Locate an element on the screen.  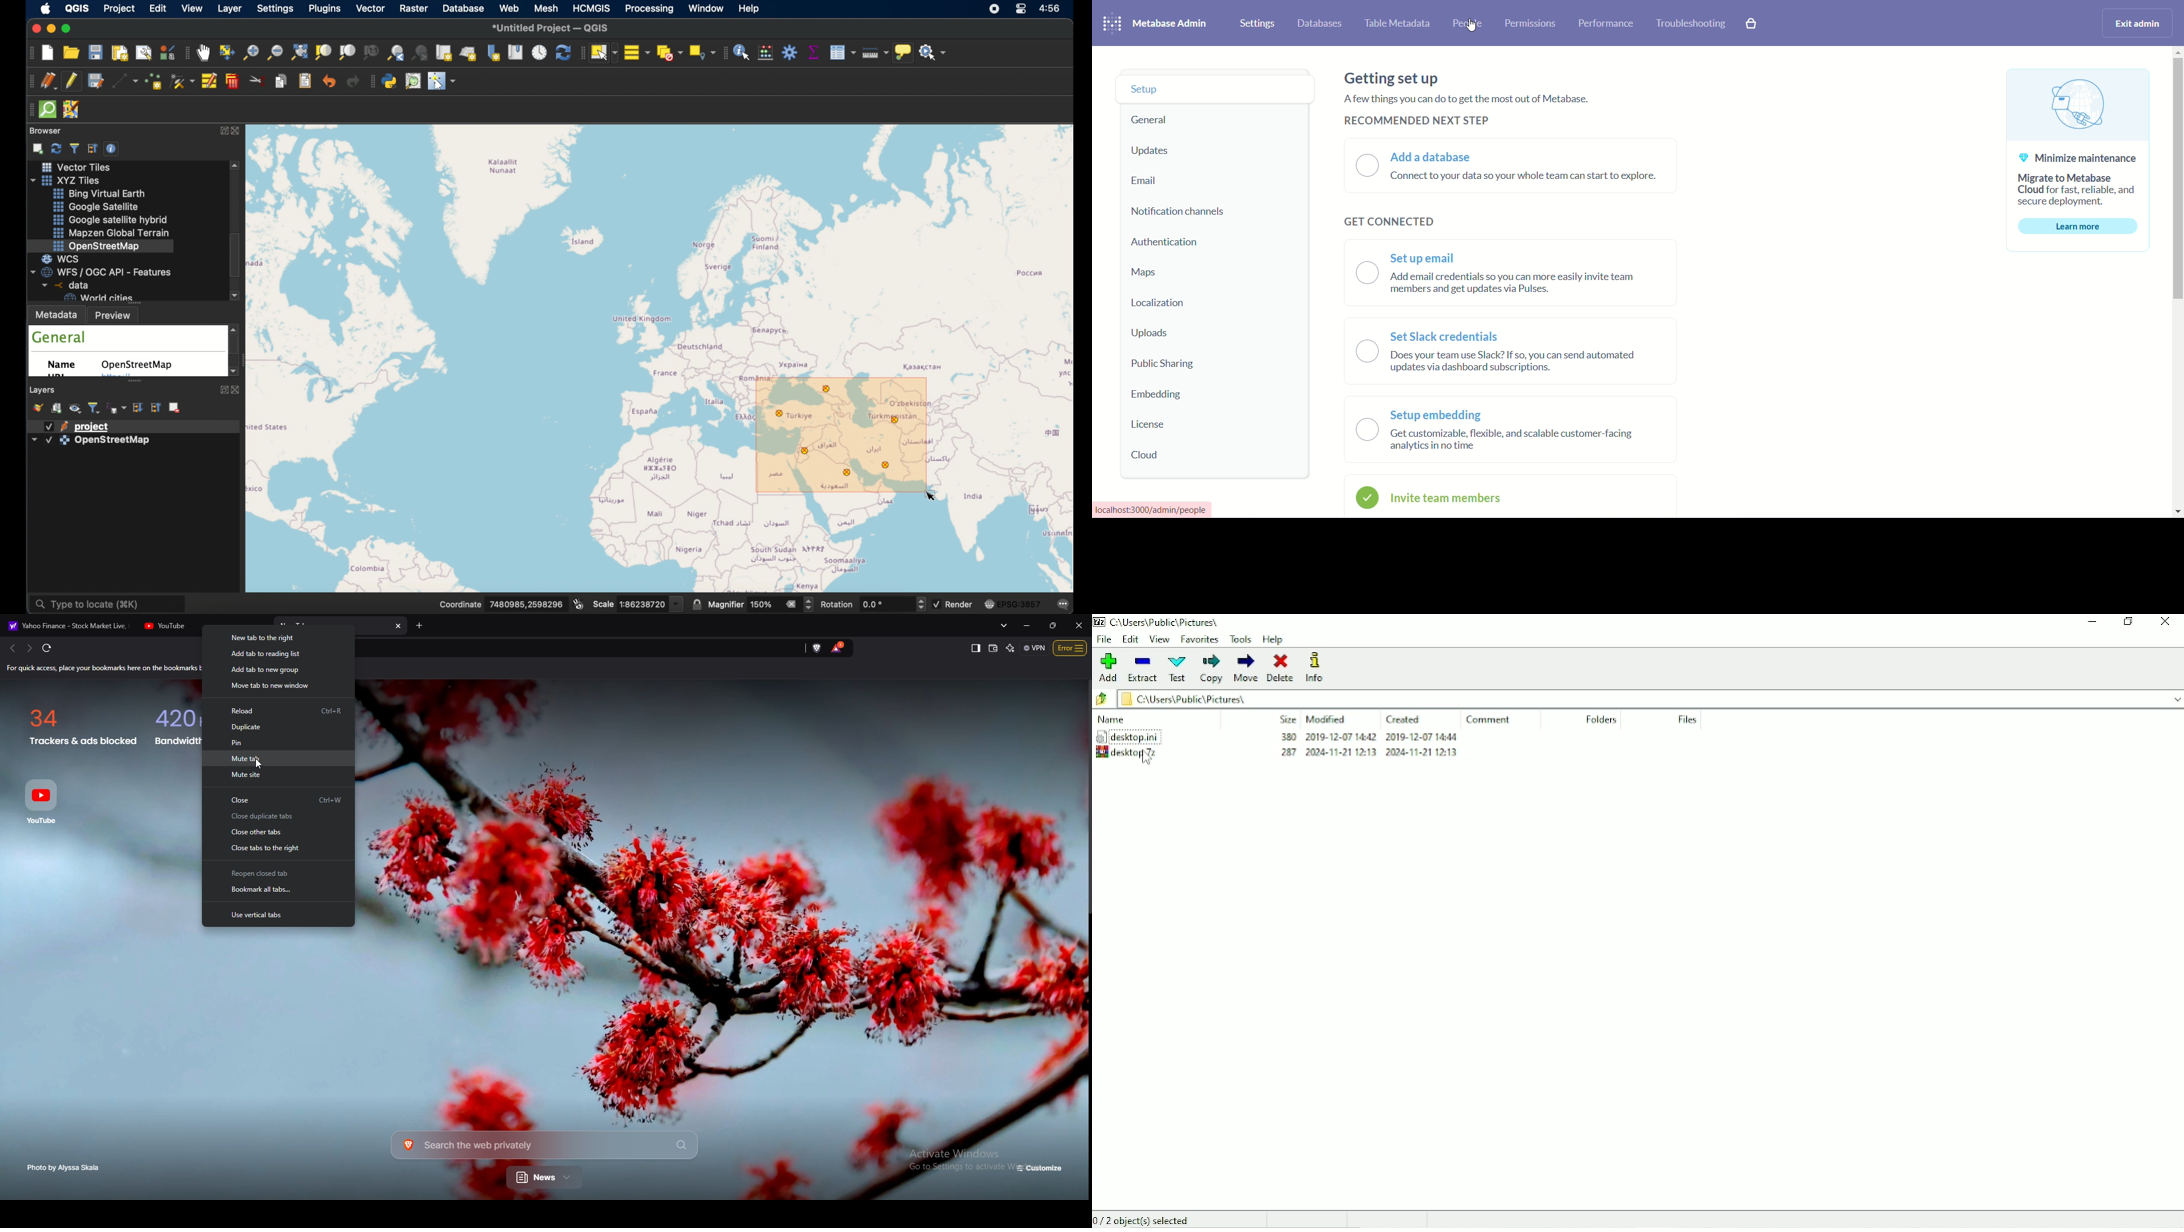
Close is located at coordinates (2165, 621).